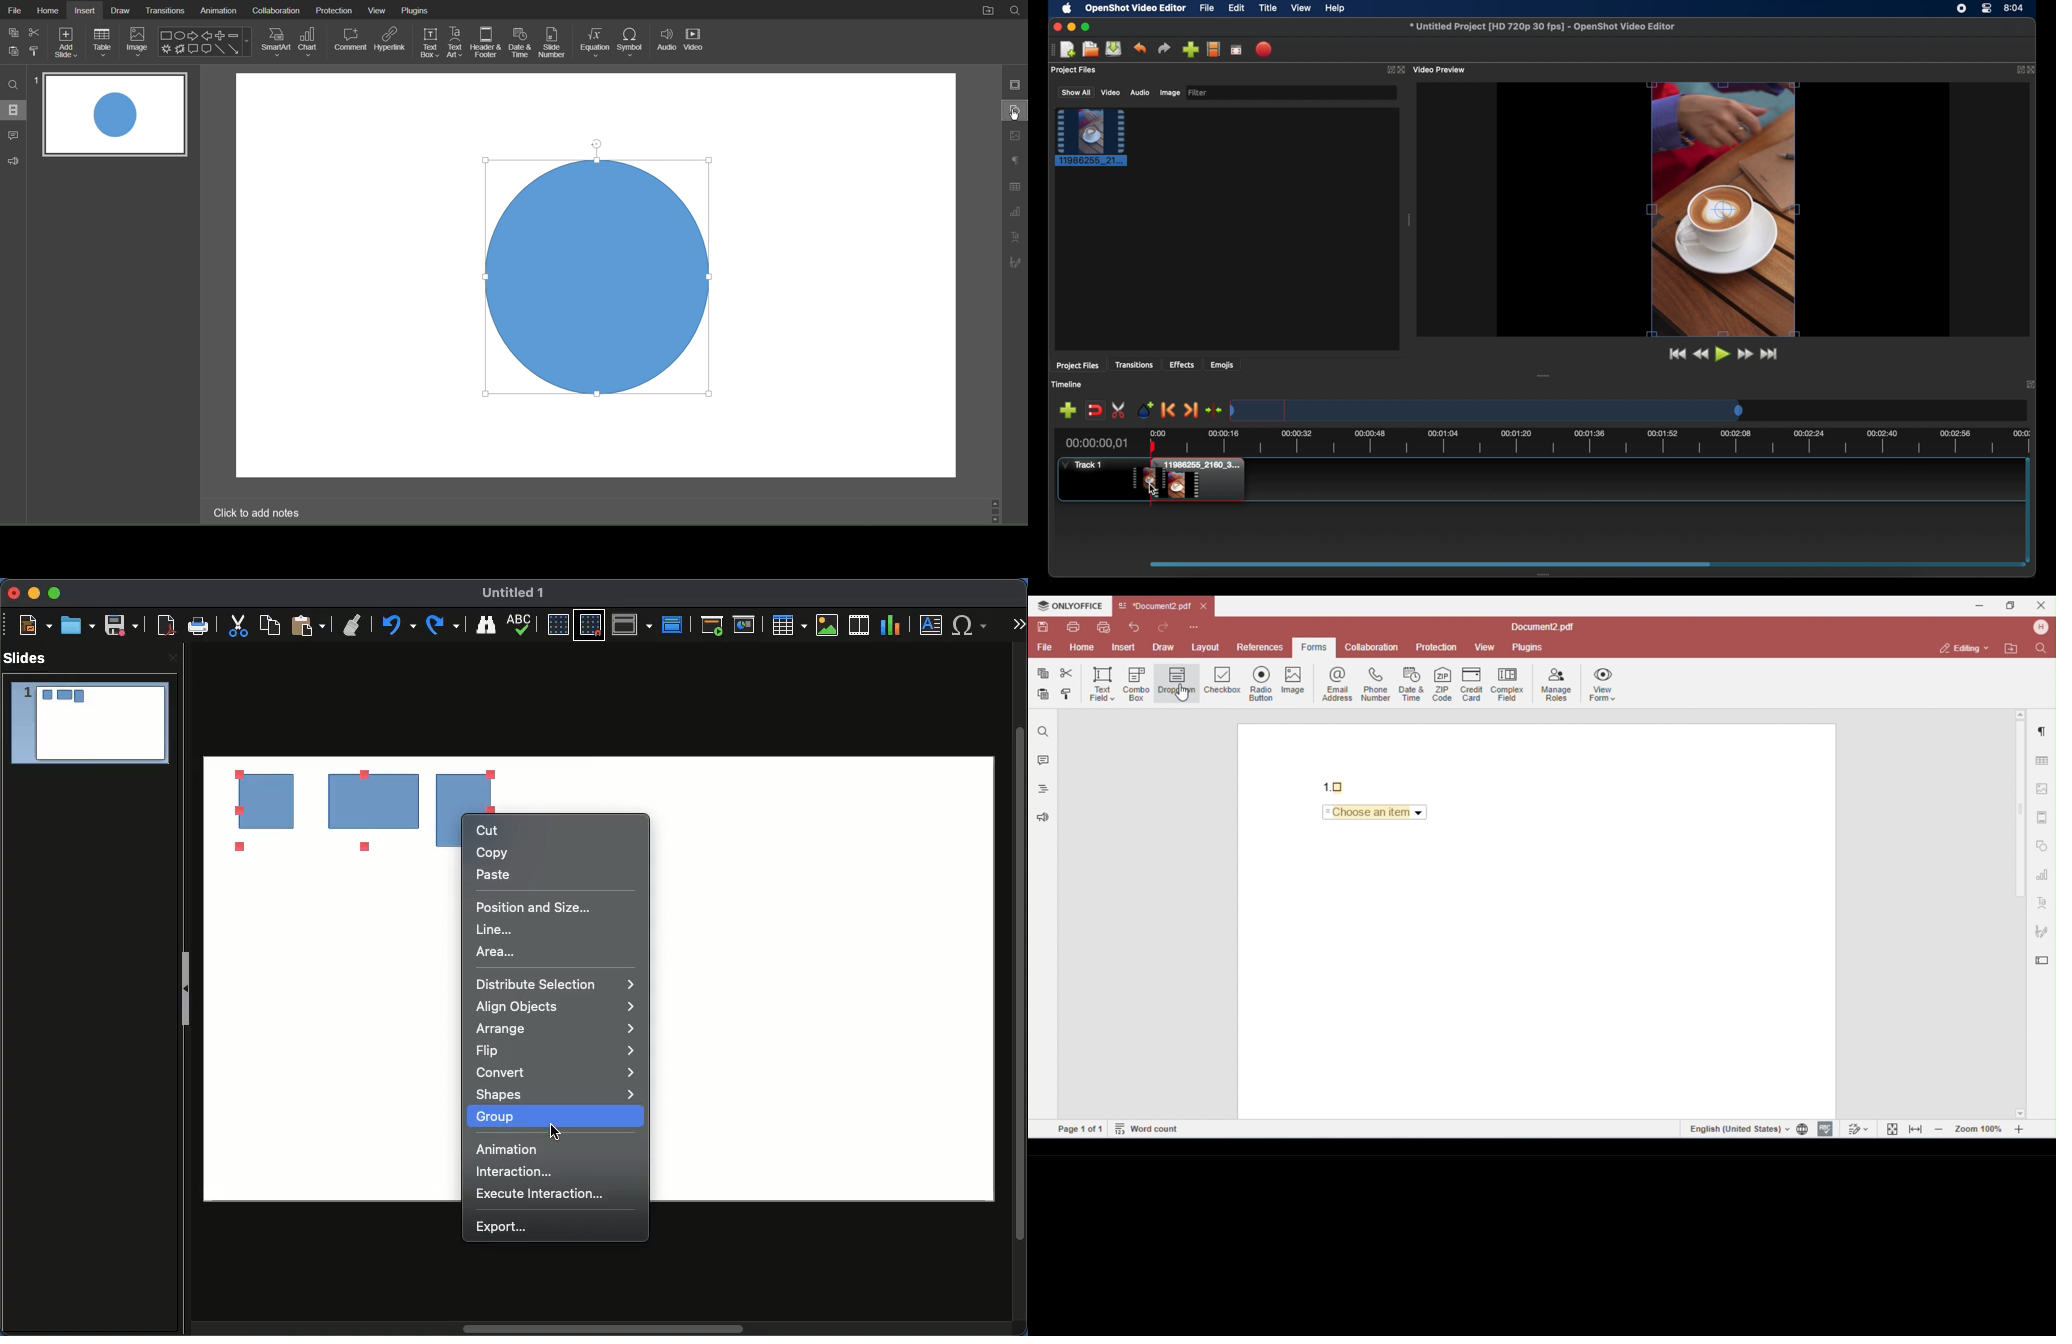  Describe the element at coordinates (1015, 214) in the screenshot. I see `Graph Settings` at that location.